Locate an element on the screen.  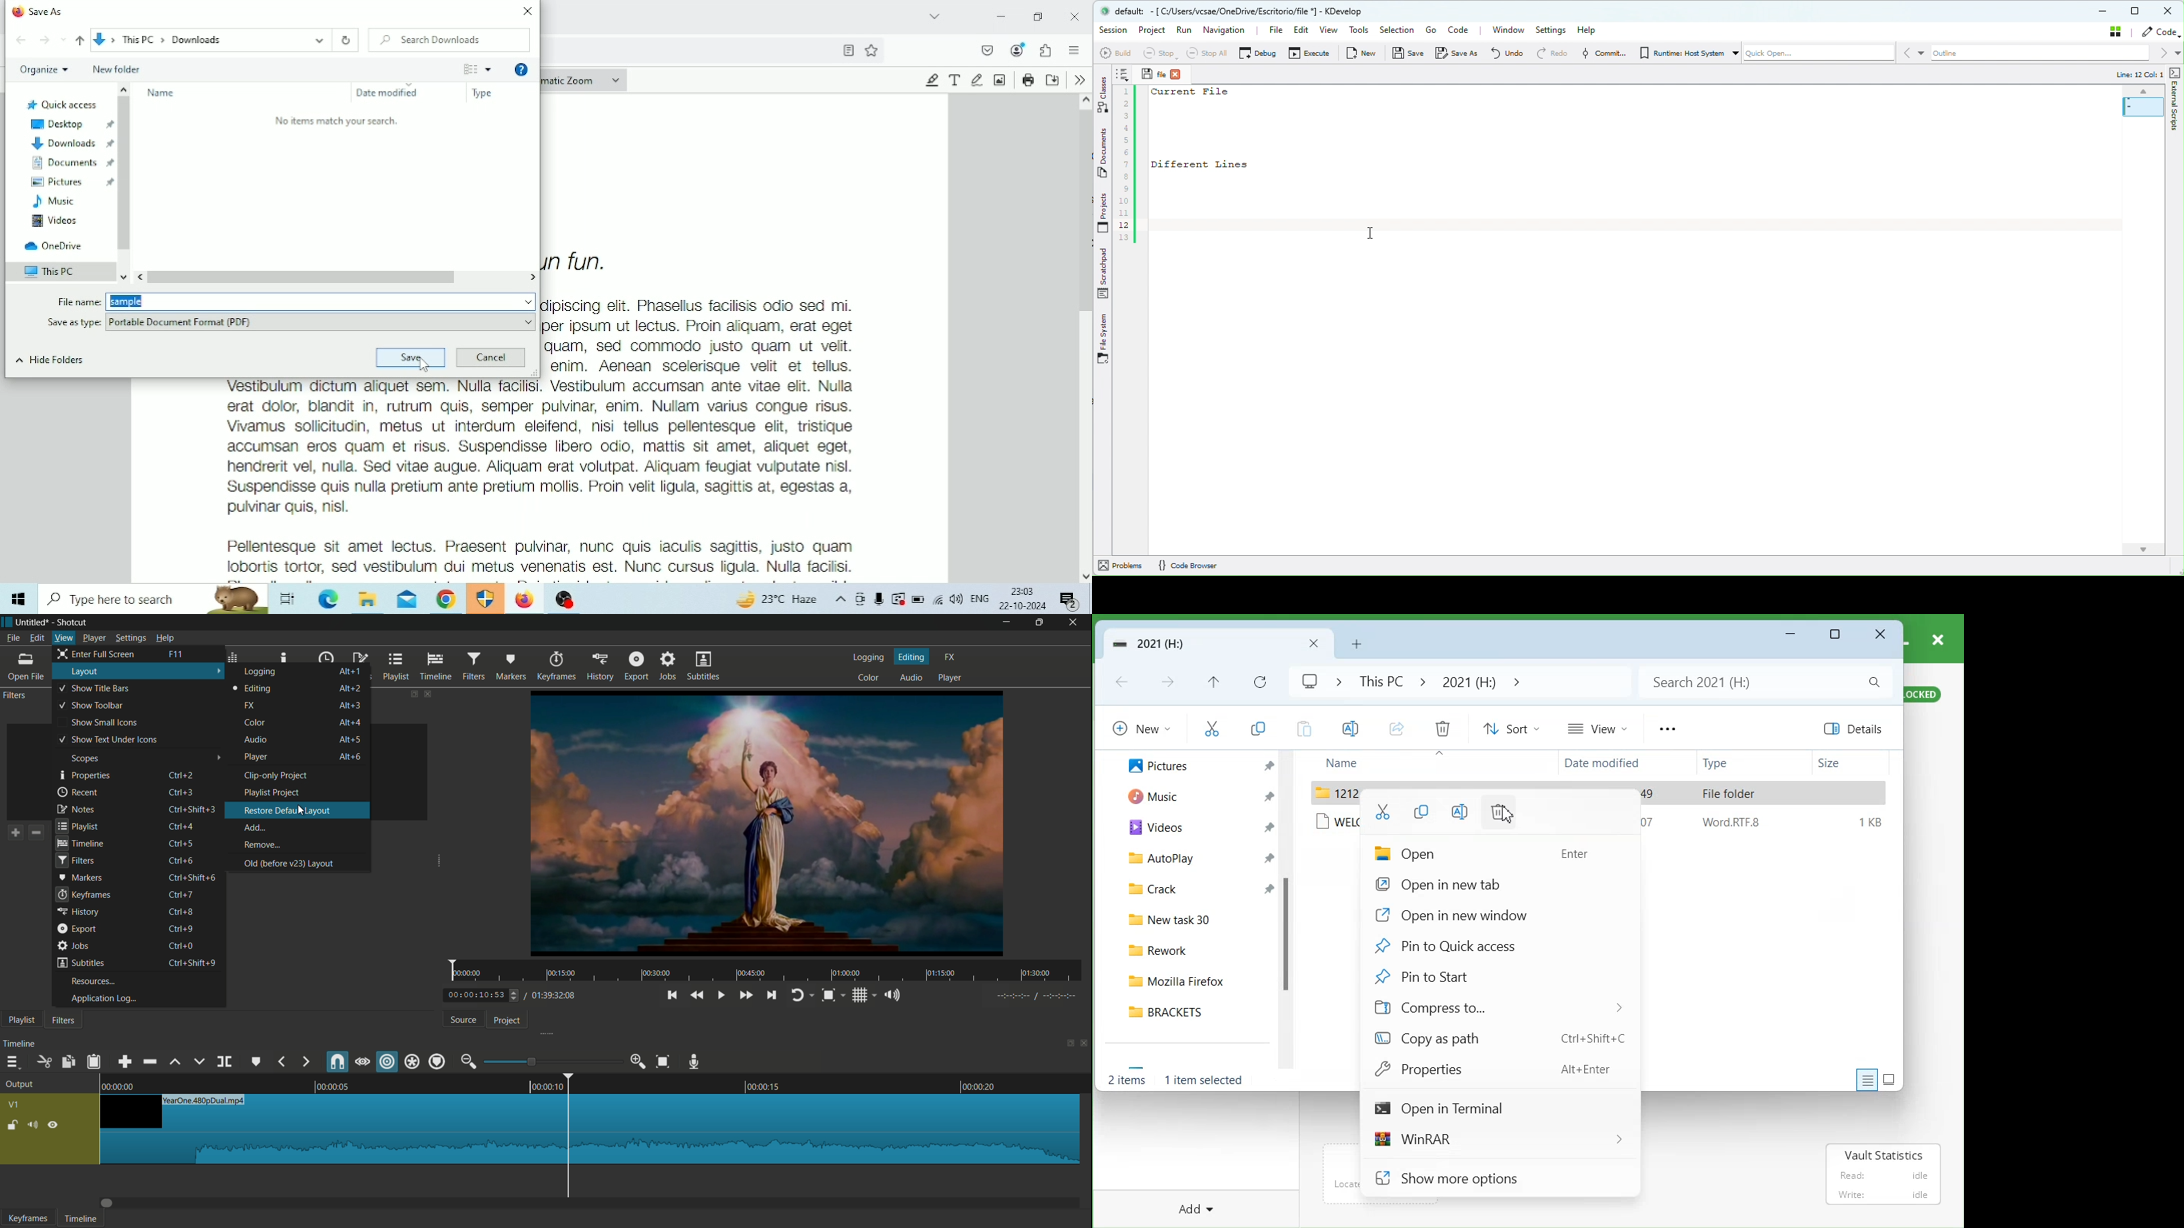
Rename is located at coordinates (1458, 810).